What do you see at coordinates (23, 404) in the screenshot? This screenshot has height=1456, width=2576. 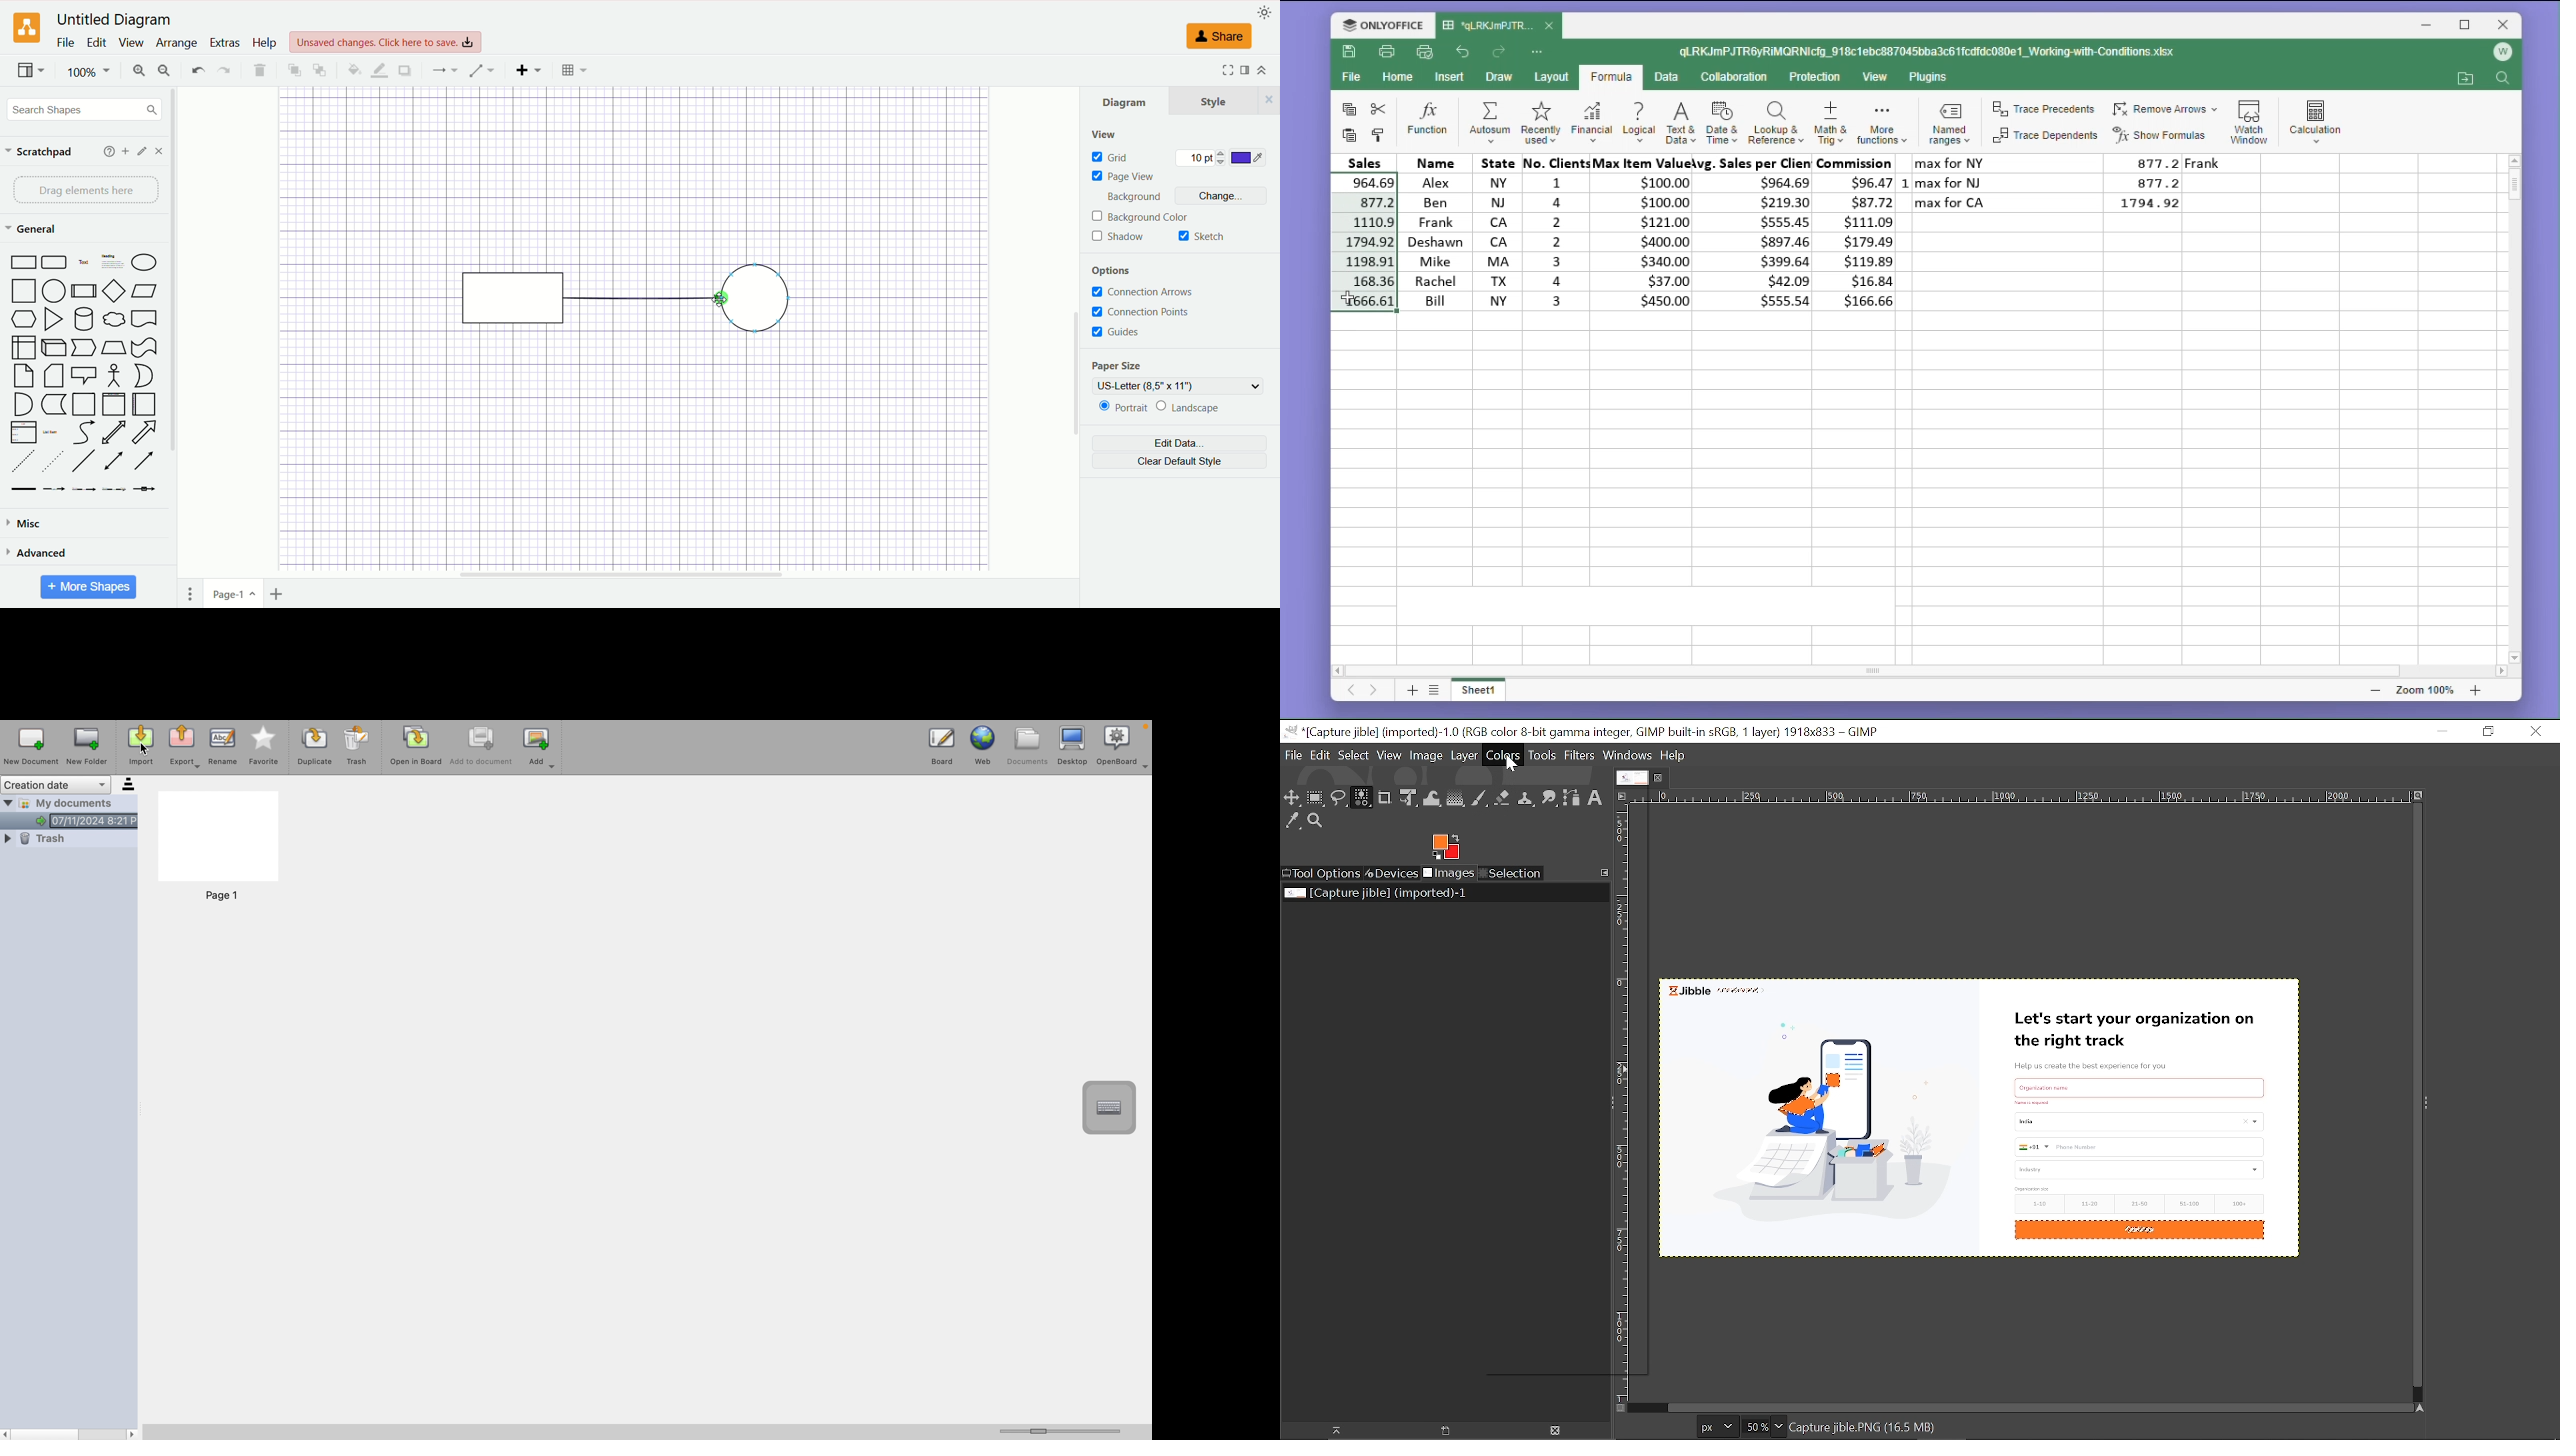 I see `Semicircle` at bounding box center [23, 404].